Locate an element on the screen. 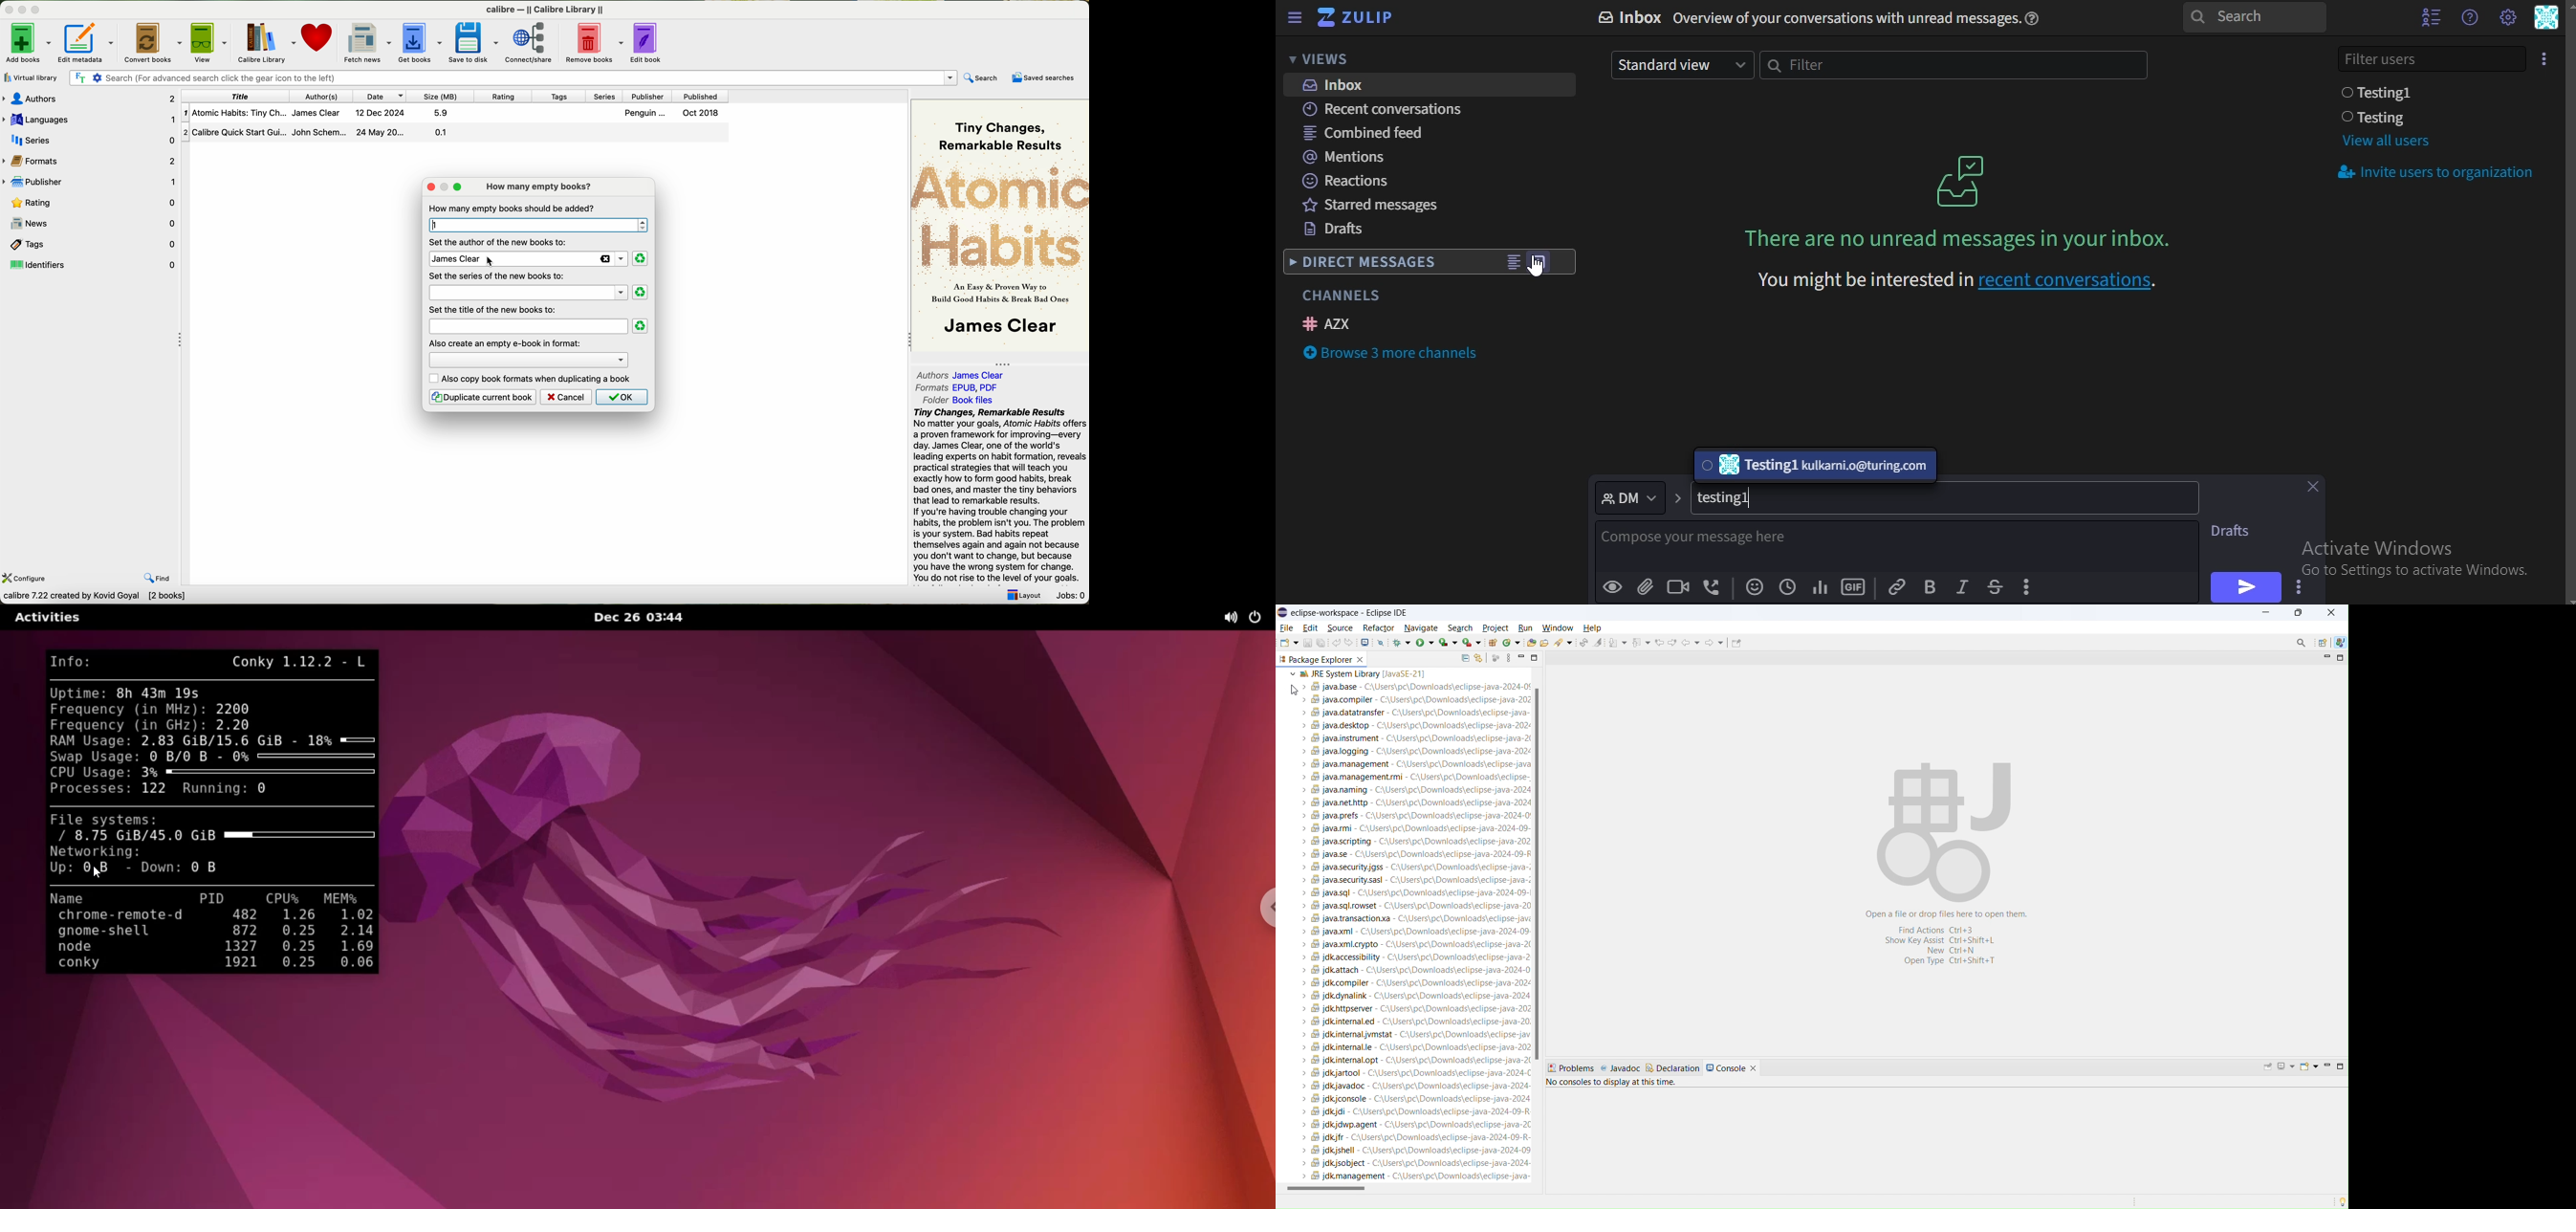 The width and height of the screenshot is (2576, 1232). next annotation is located at coordinates (1618, 642).